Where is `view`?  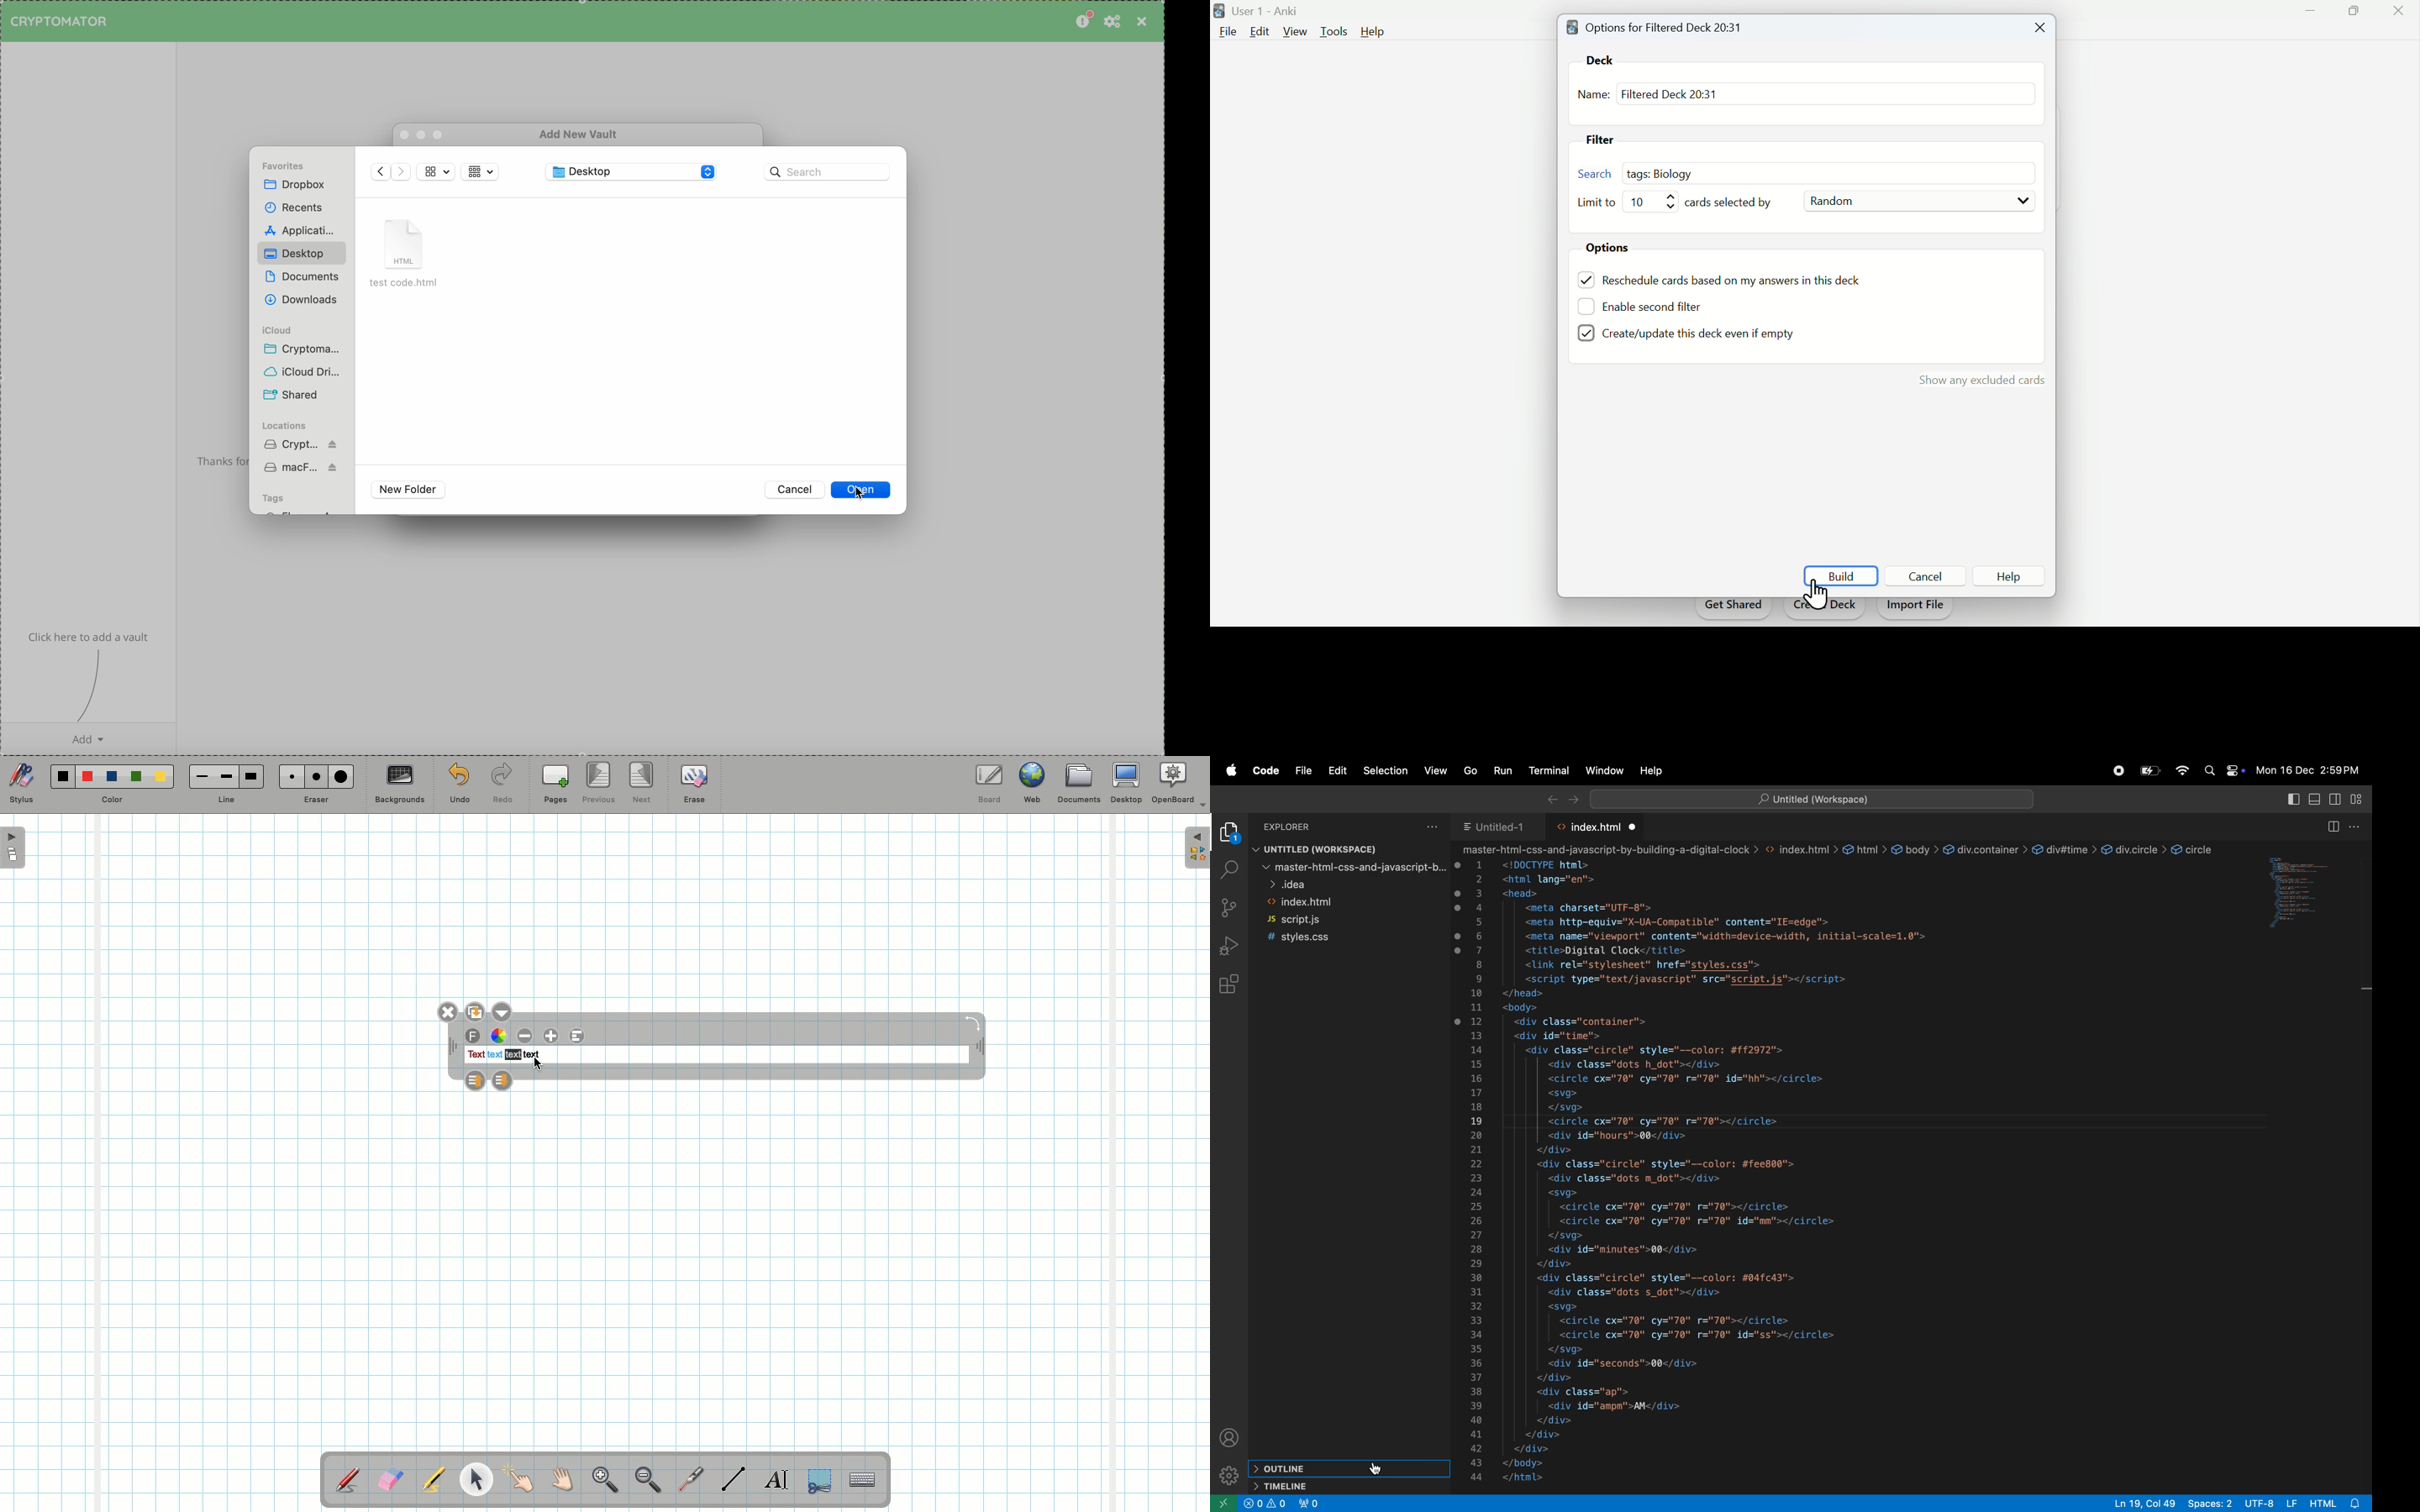
view is located at coordinates (480, 171).